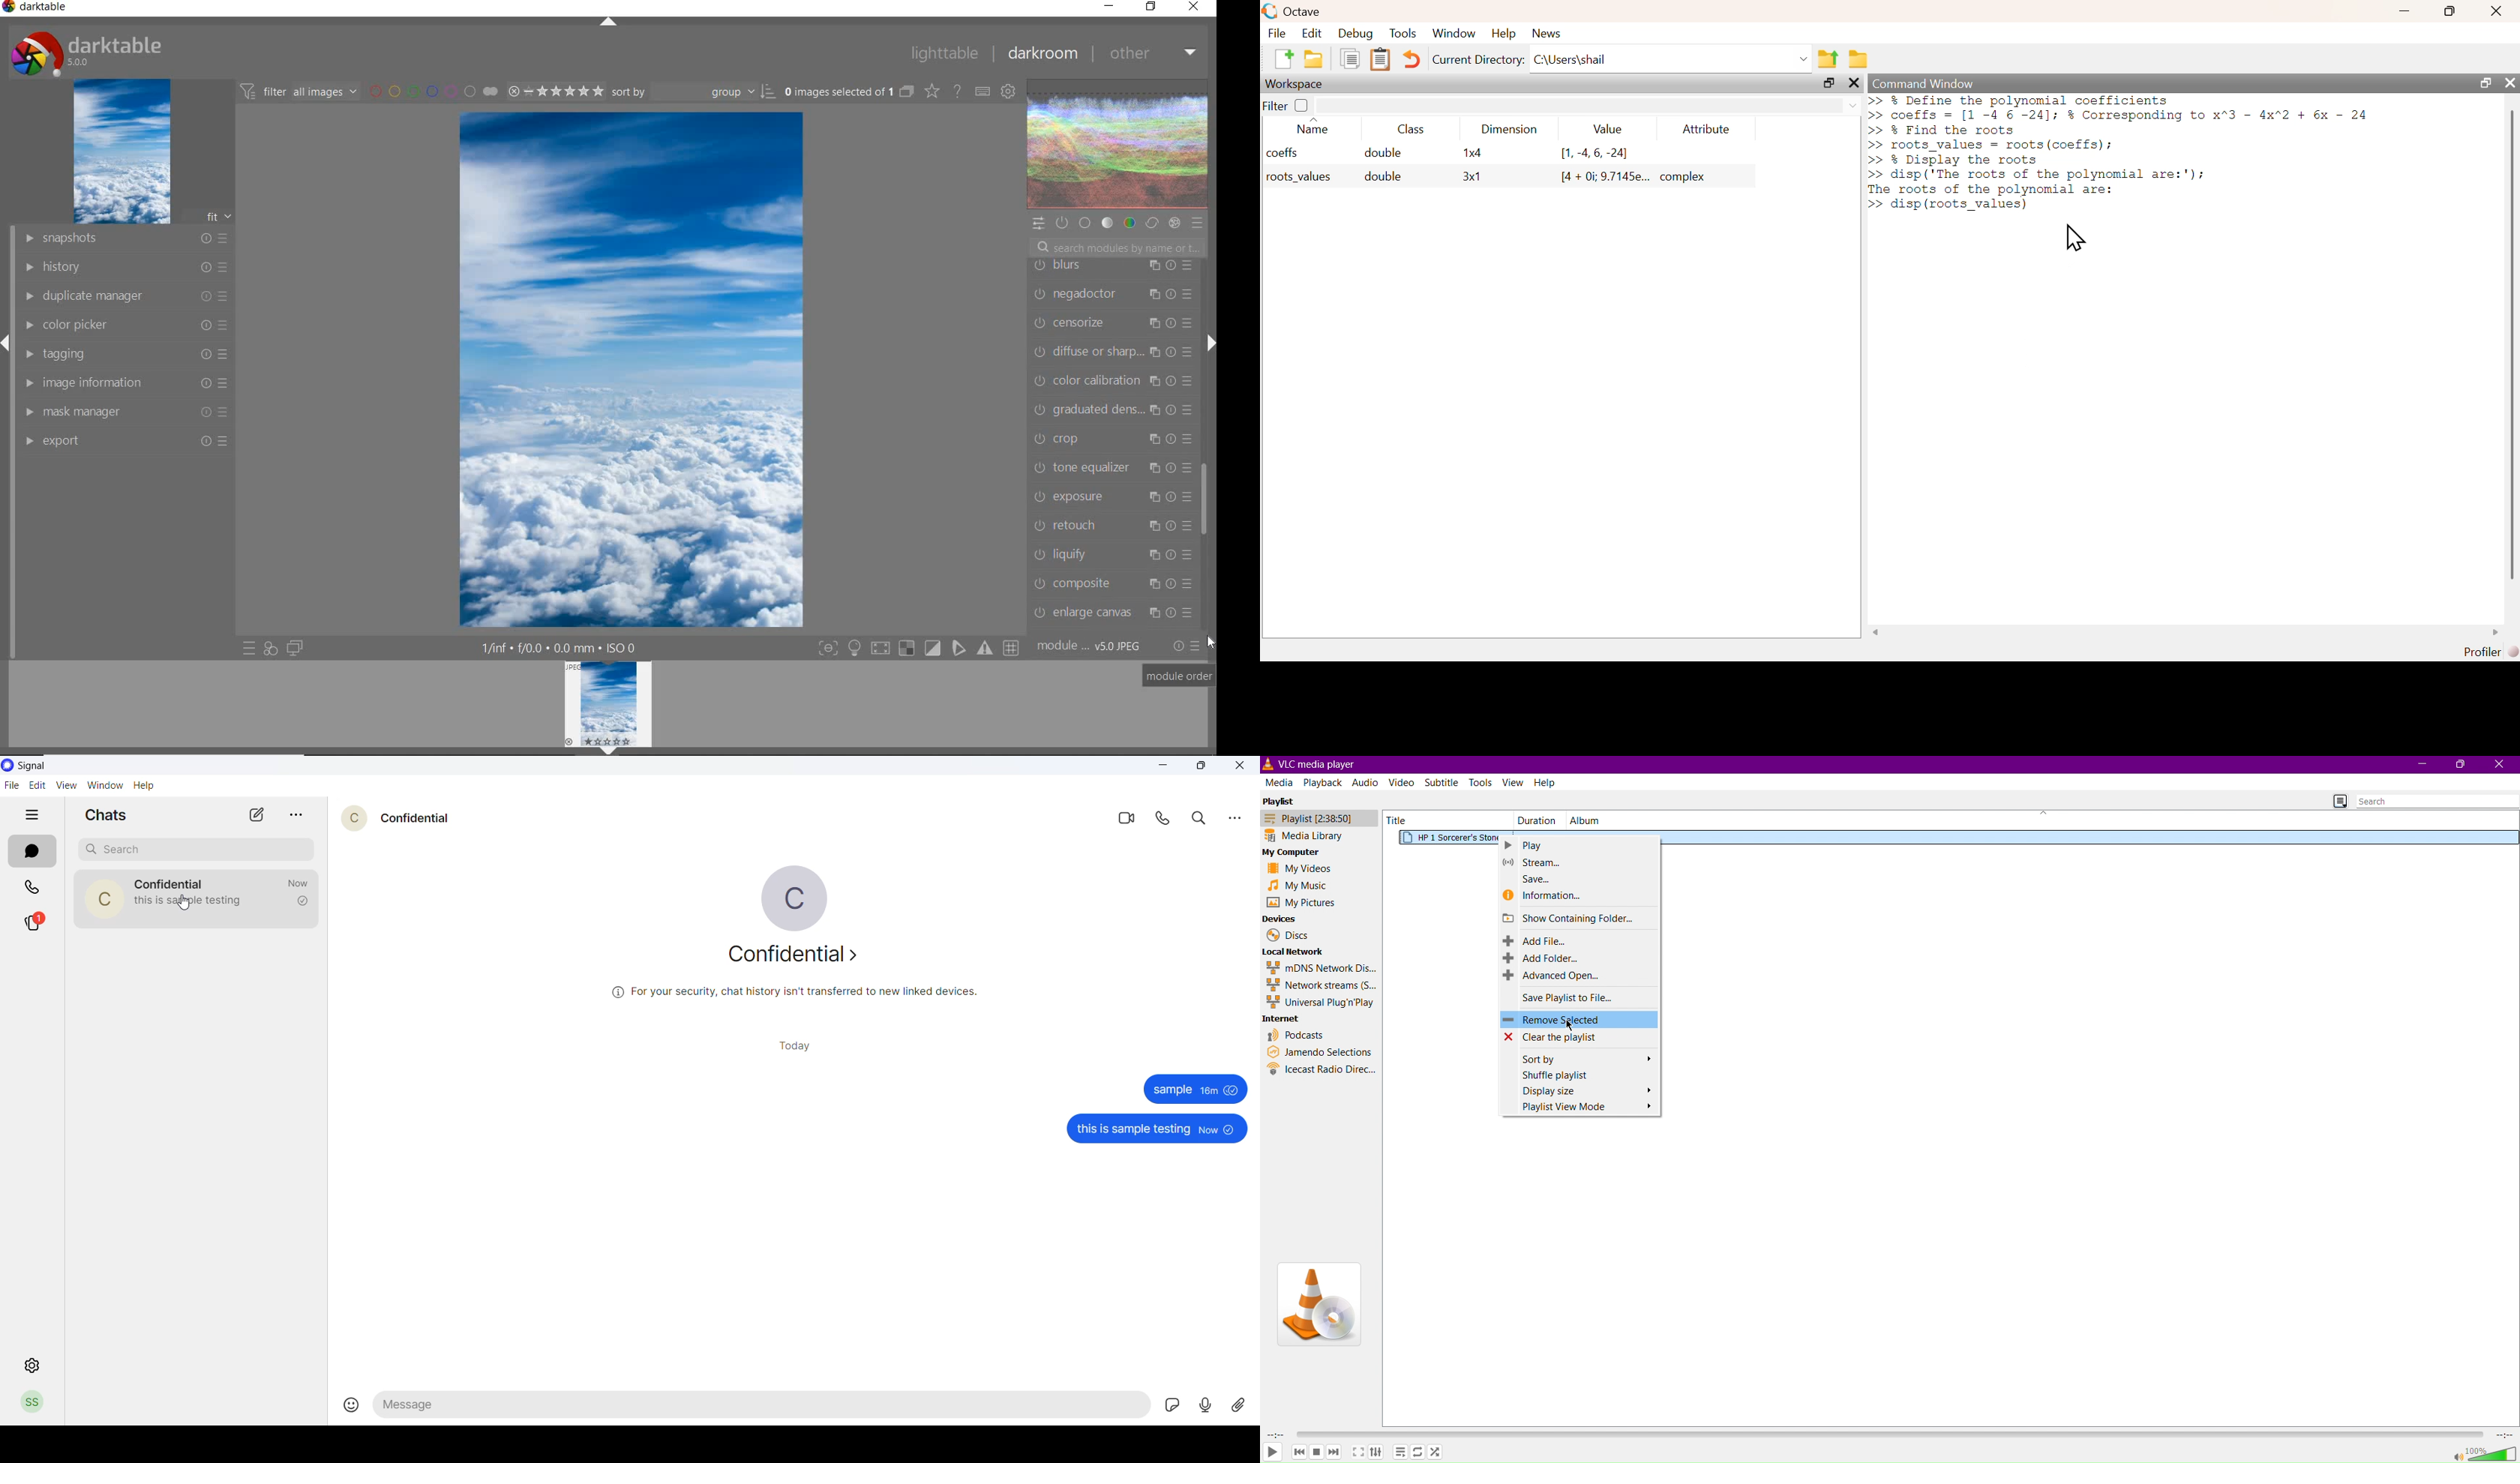 This screenshot has height=1484, width=2520. Describe the element at coordinates (1194, 7) in the screenshot. I see `CLOSE` at that location.